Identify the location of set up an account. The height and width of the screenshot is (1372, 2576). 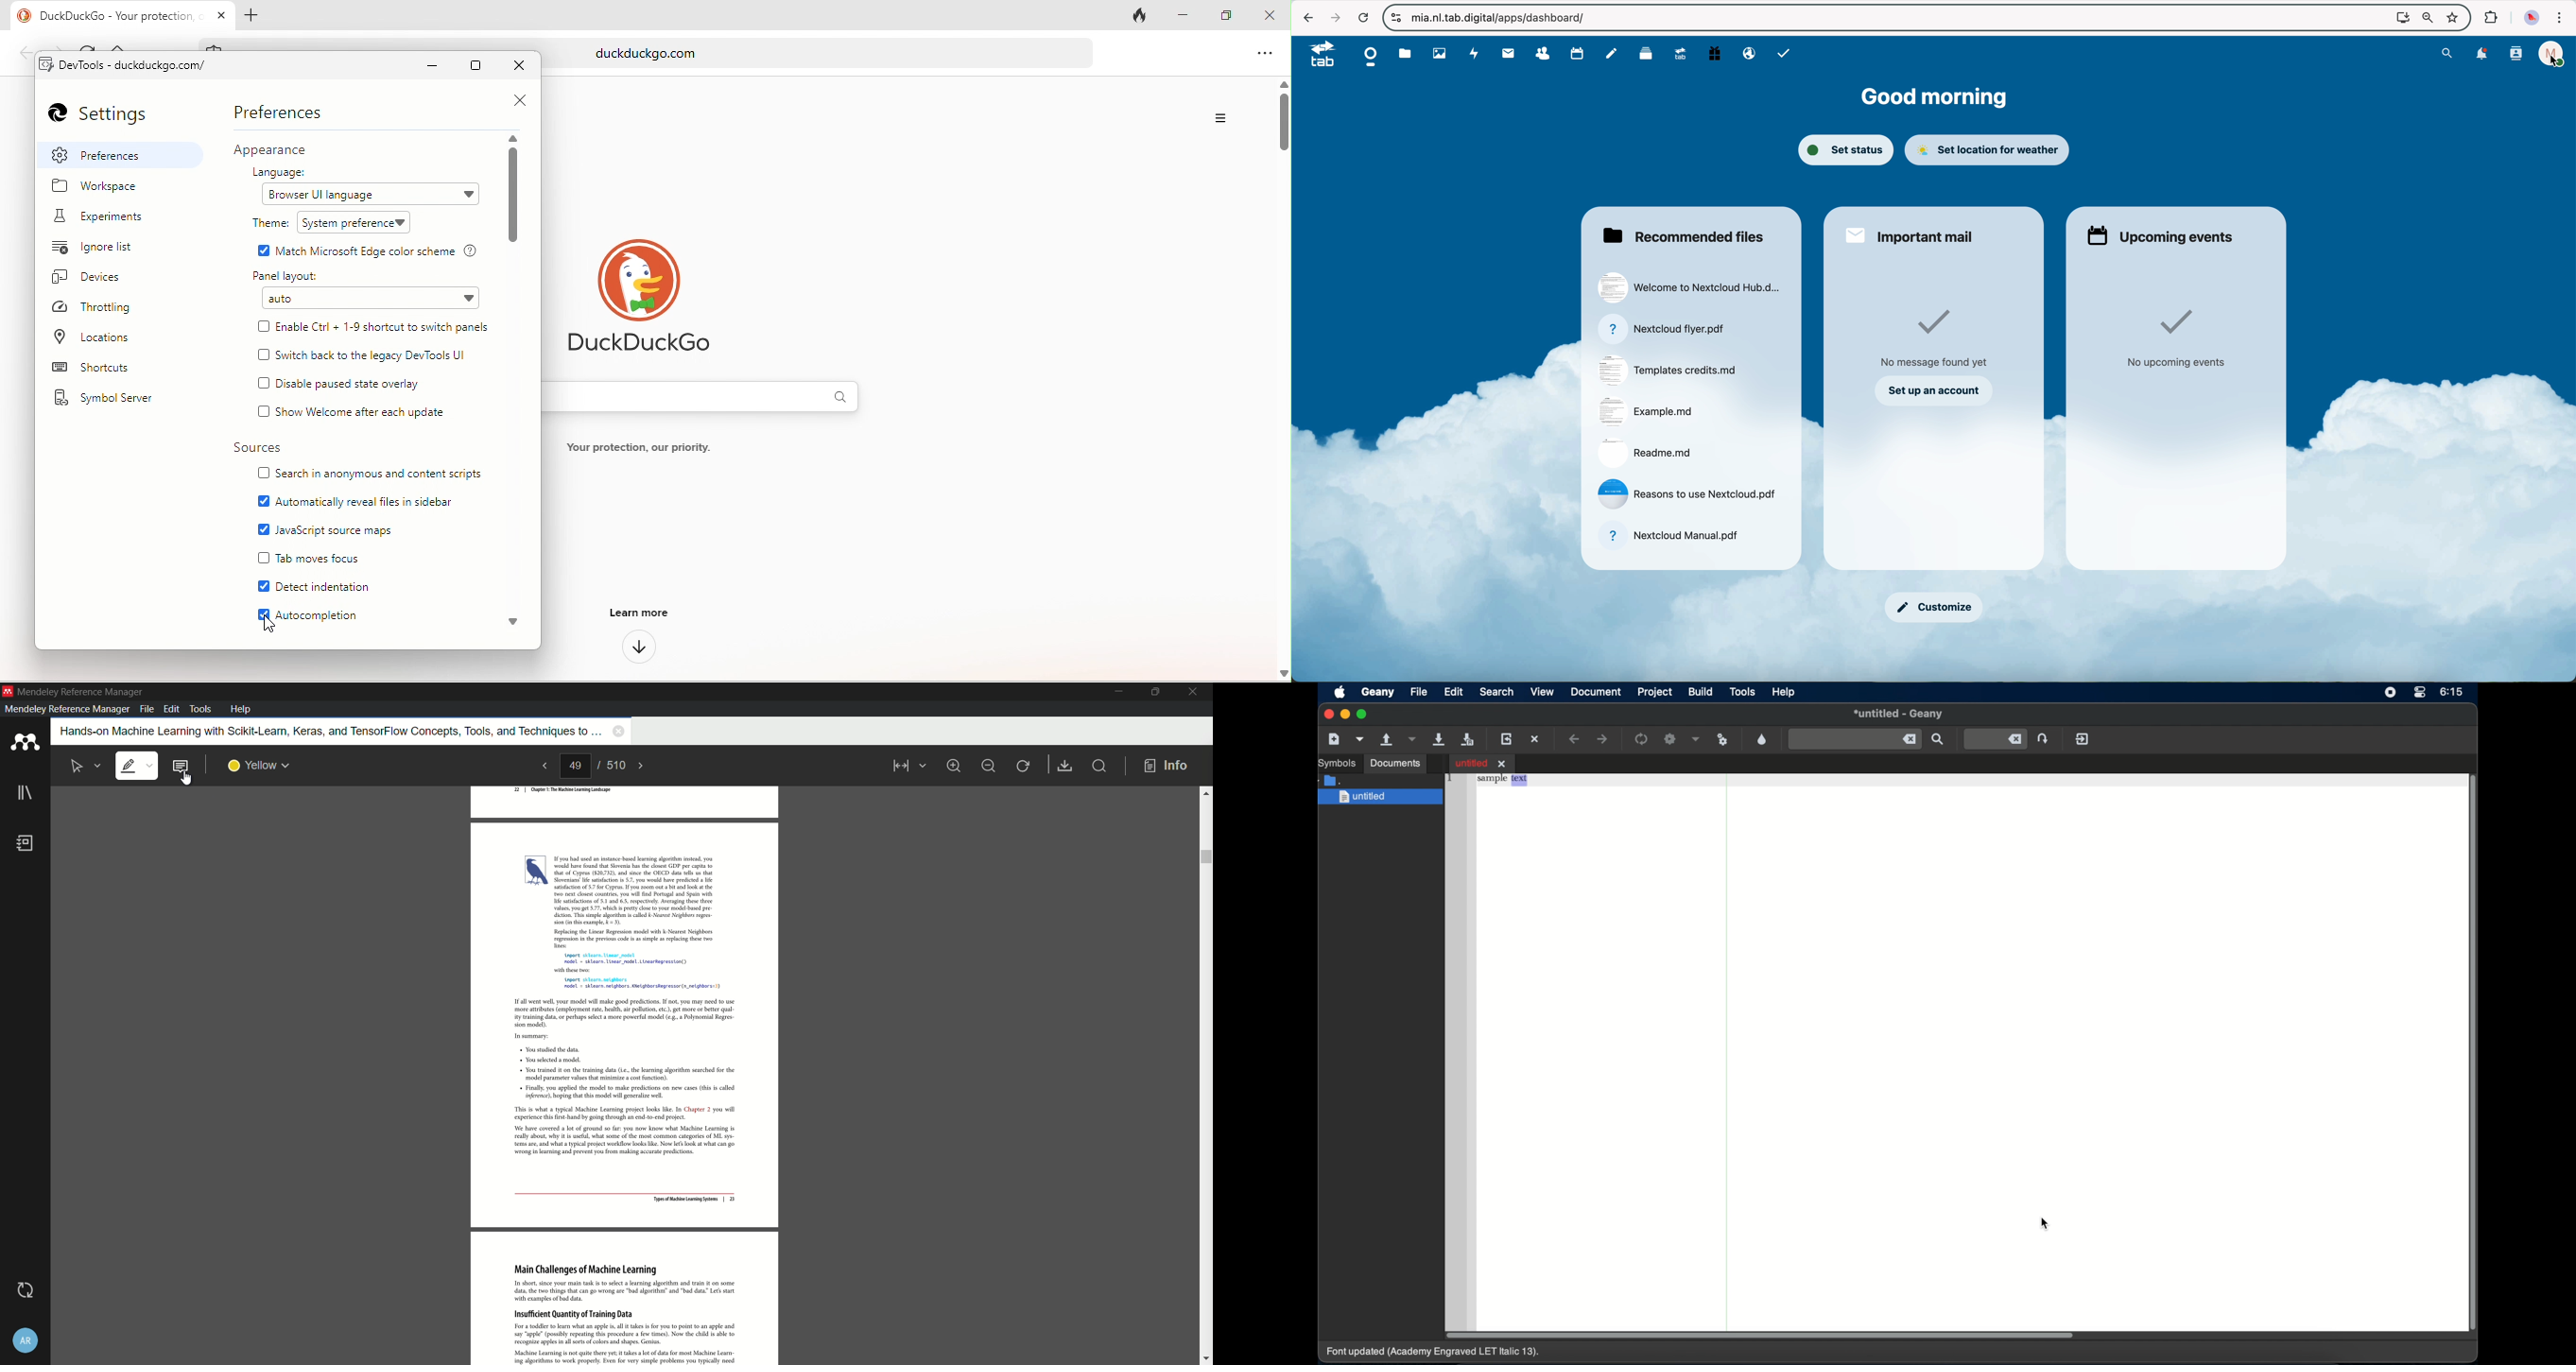
(1939, 389).